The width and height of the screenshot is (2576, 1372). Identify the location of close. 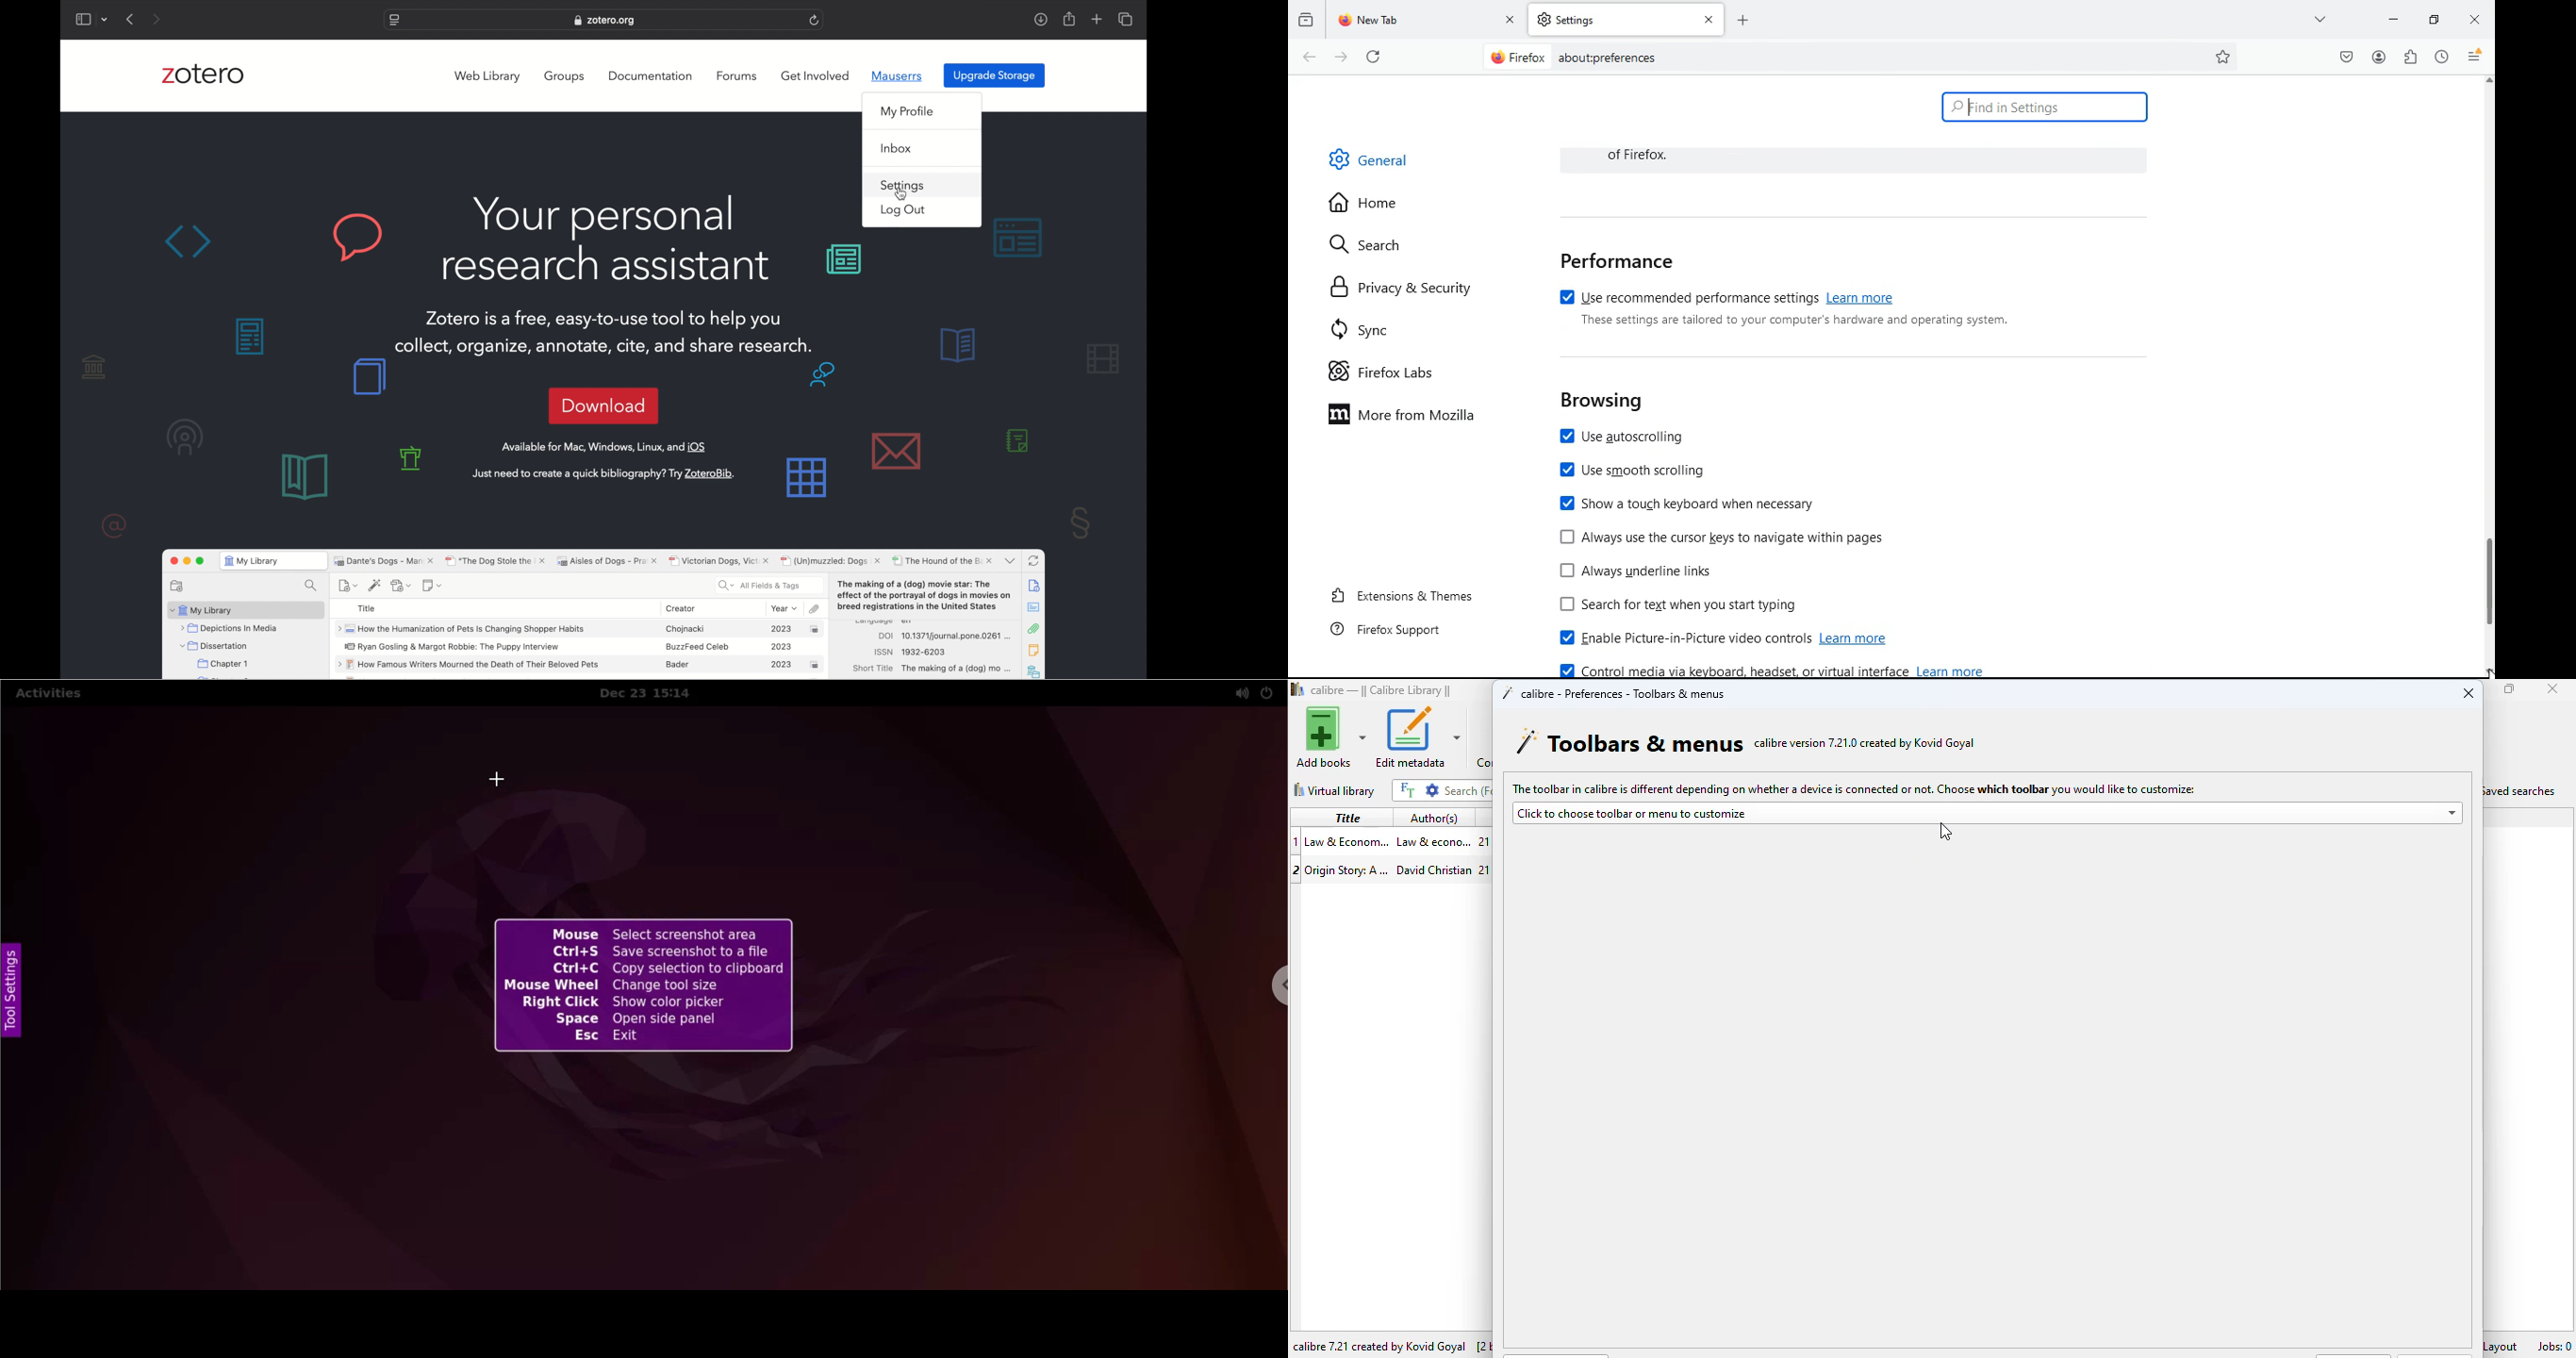
(2552, 688).